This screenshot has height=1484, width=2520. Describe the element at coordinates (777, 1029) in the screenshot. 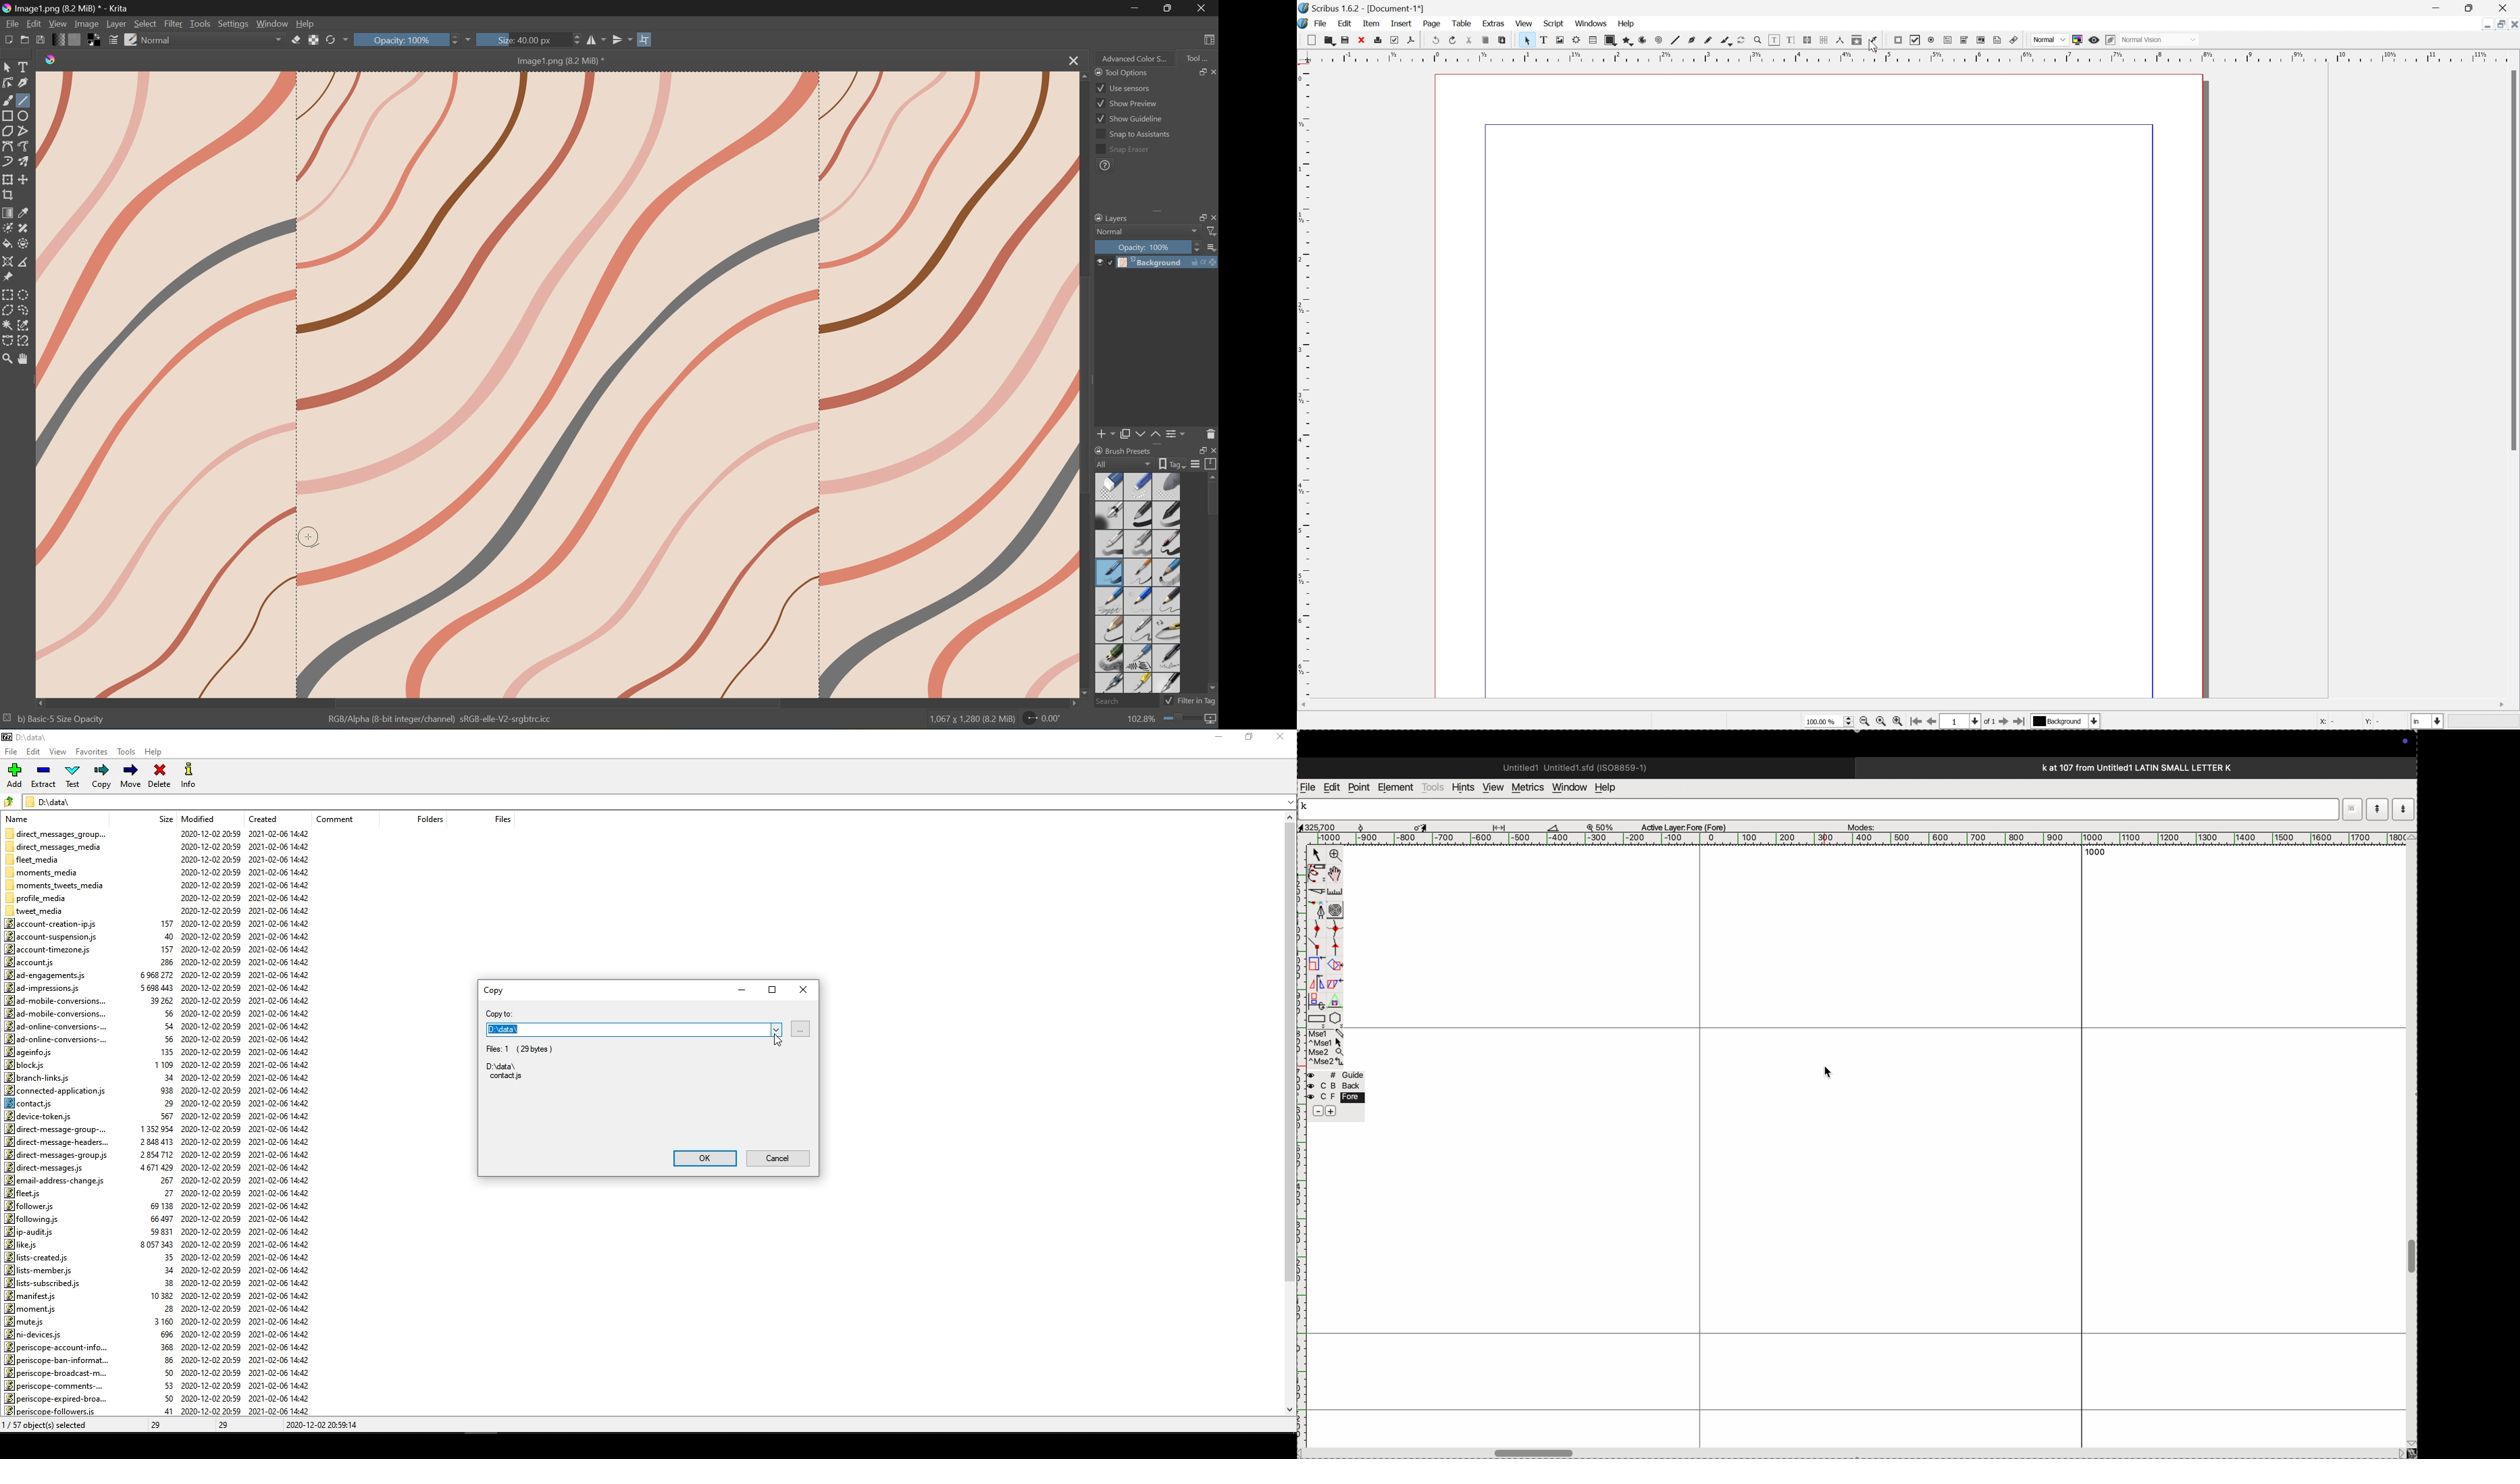

I see `Dropdown` at that location.